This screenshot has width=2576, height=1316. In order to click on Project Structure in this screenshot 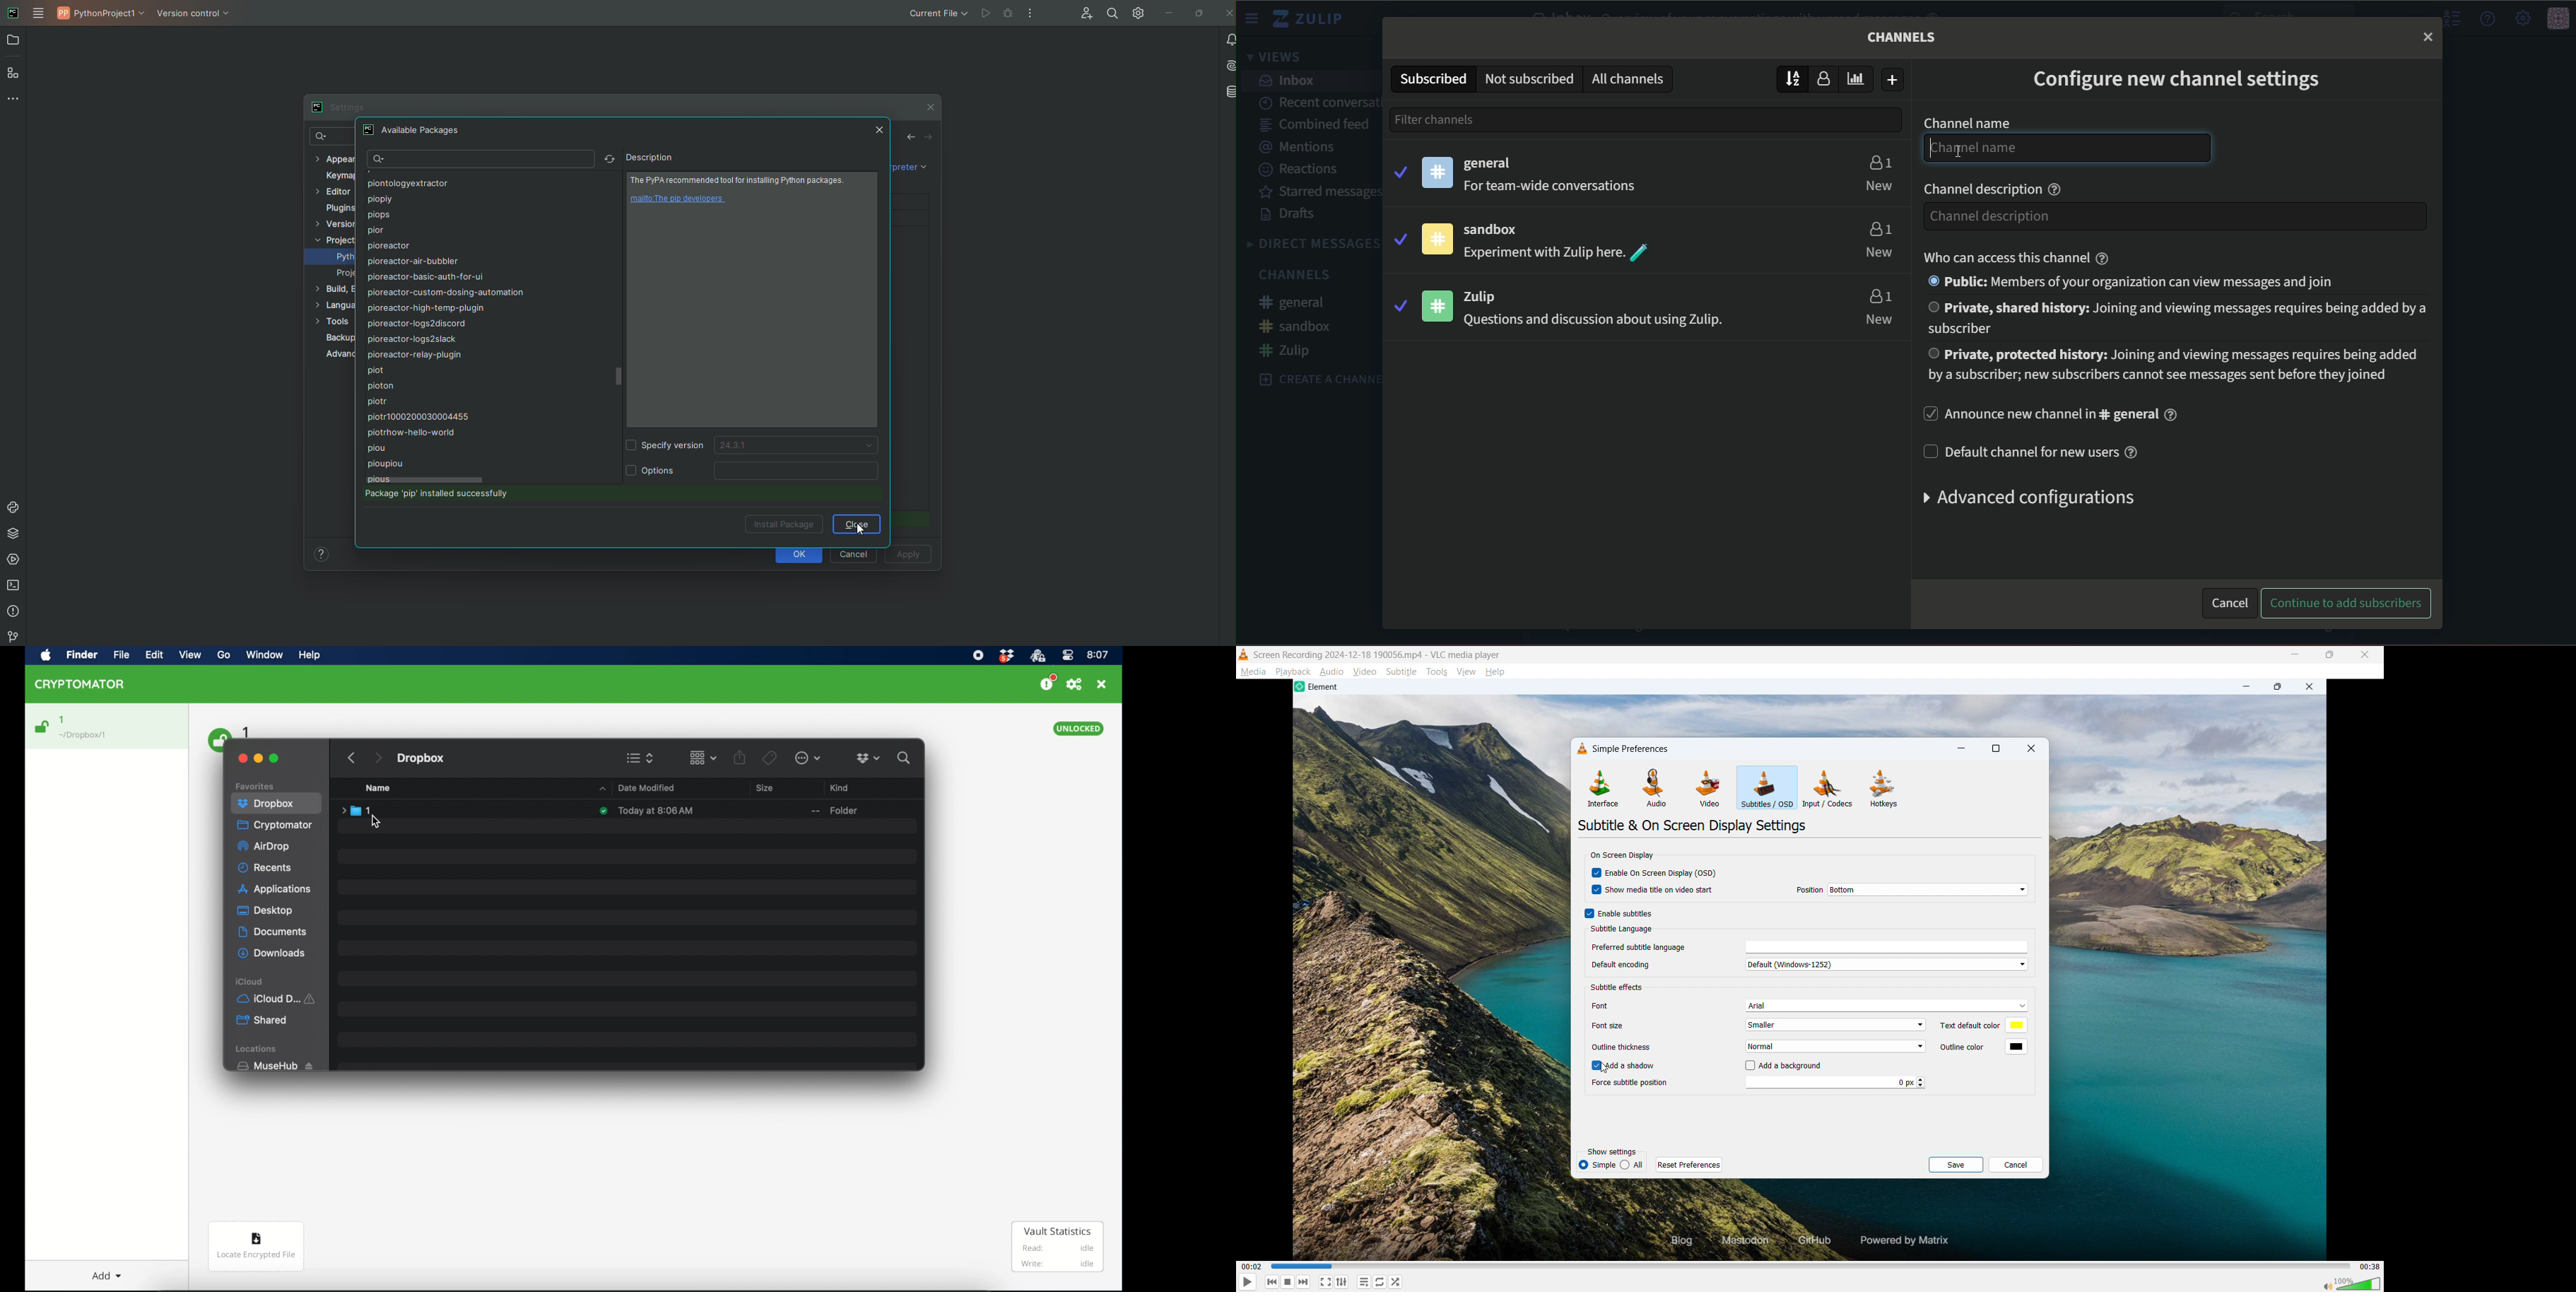, I will do `click(344, 275)`.